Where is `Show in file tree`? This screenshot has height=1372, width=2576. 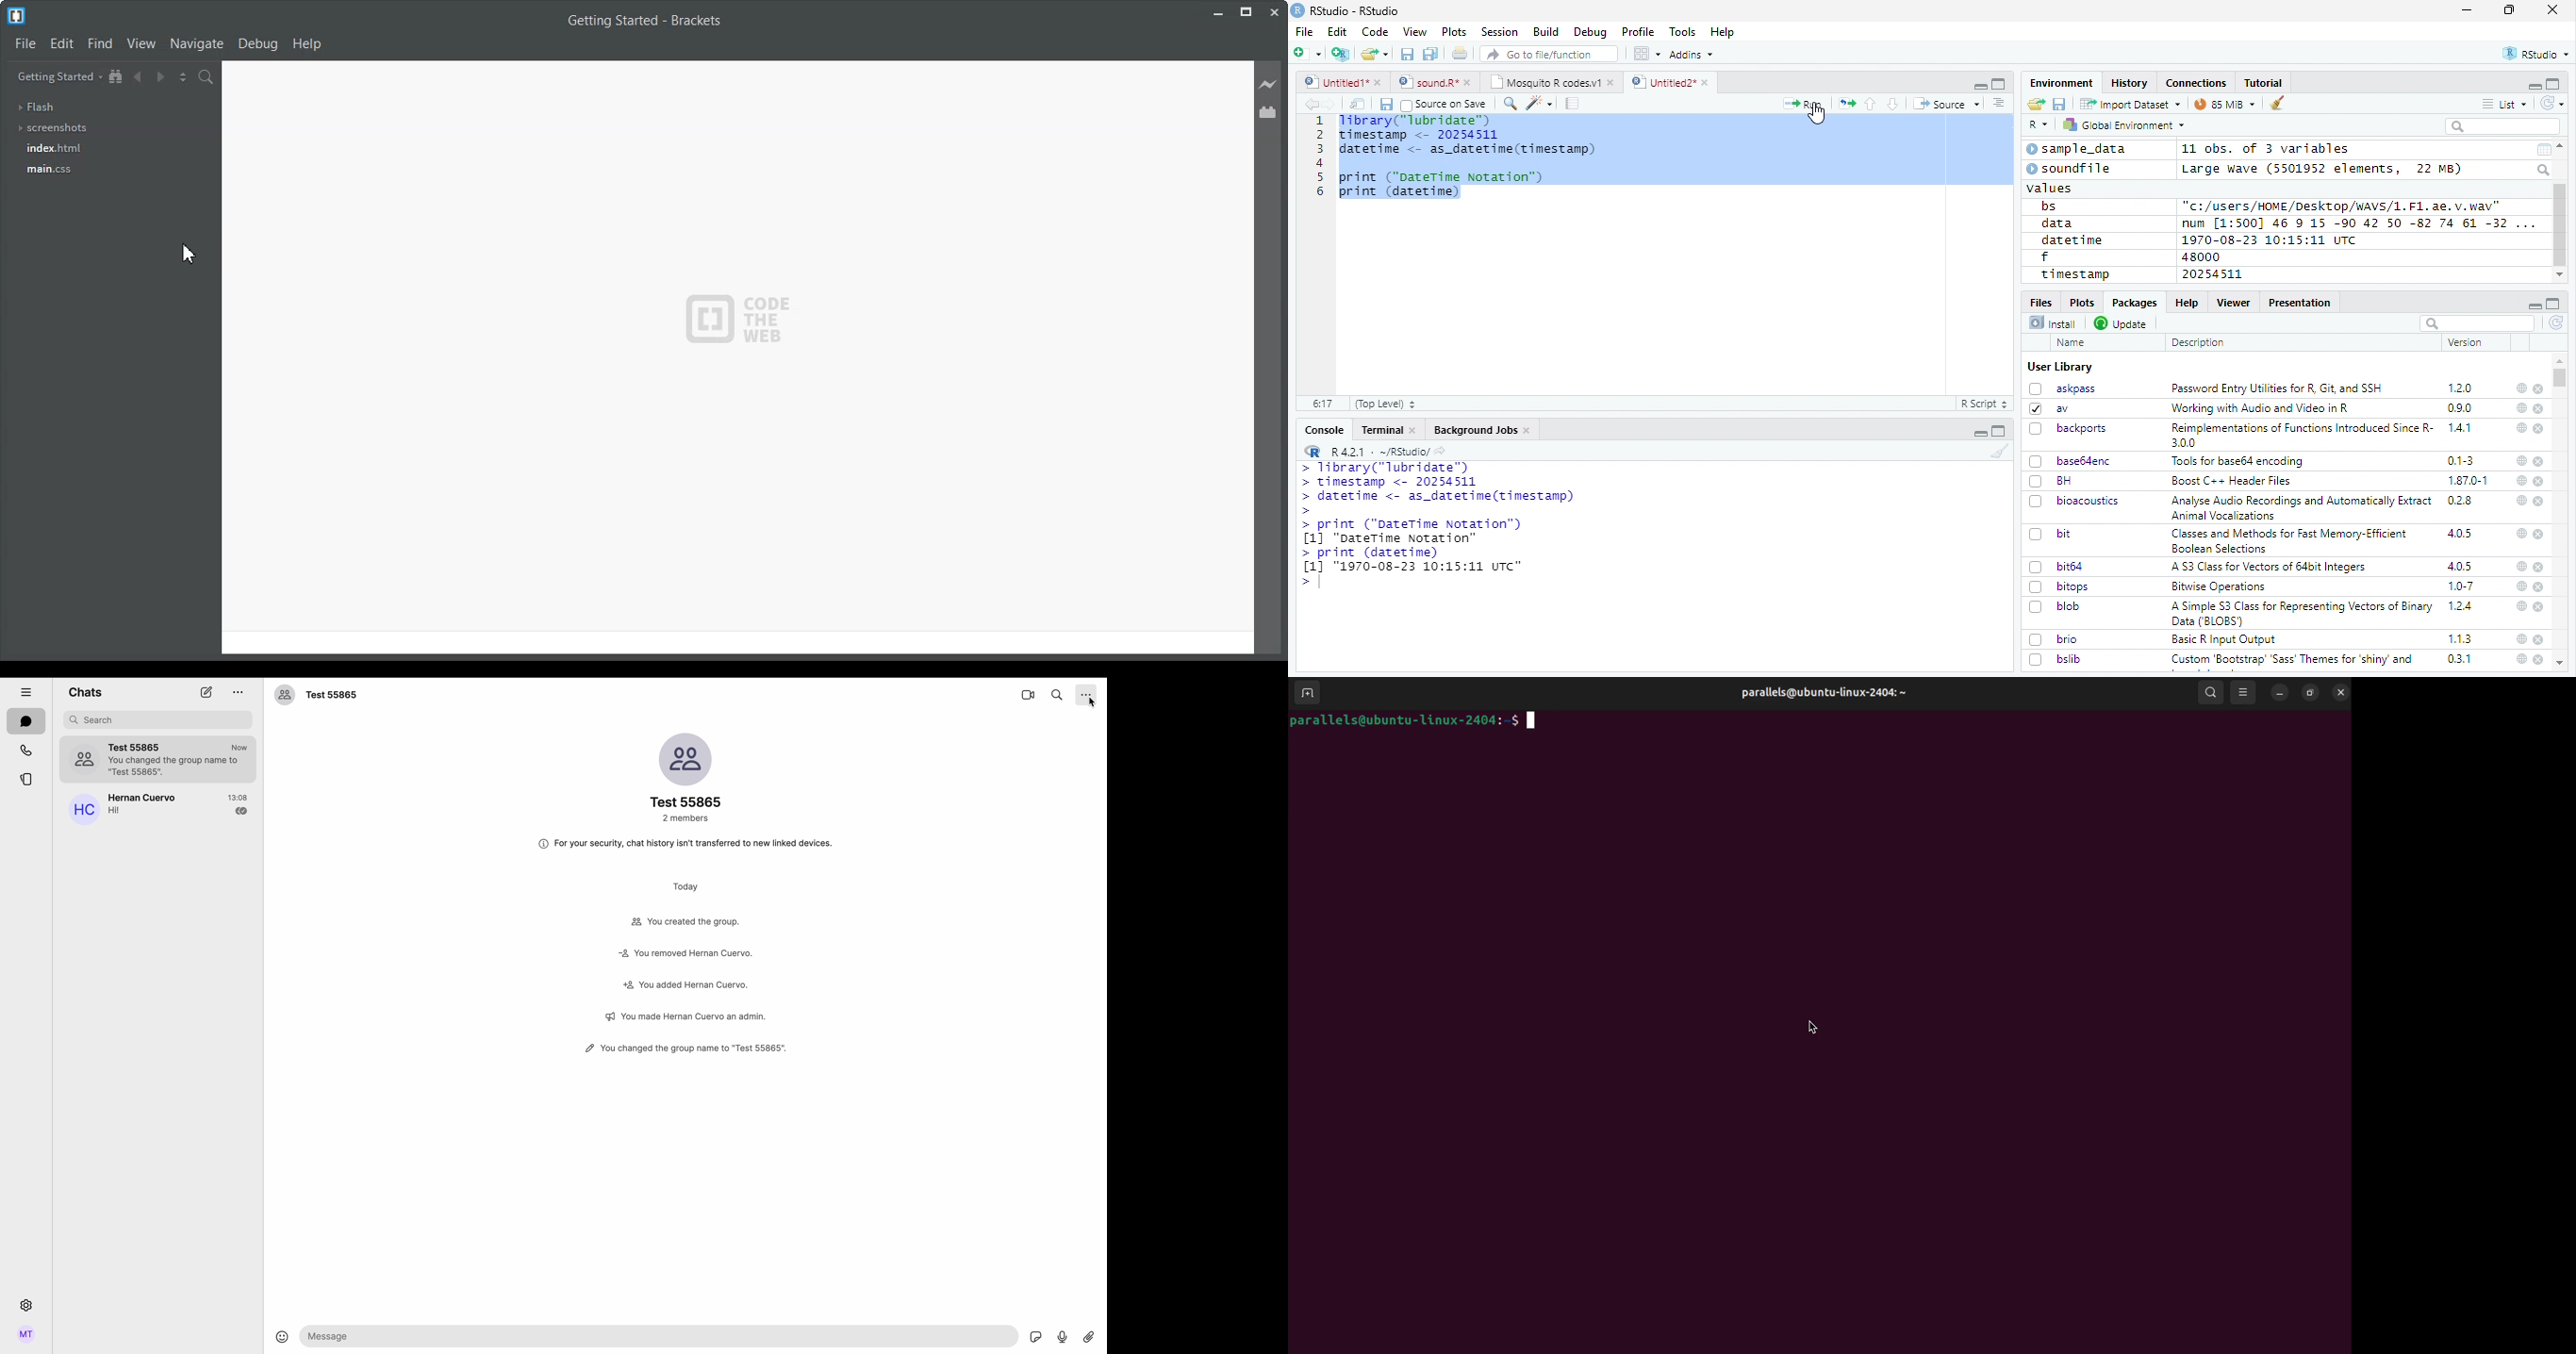
Show in file tree is located at coordinates (116, 77).